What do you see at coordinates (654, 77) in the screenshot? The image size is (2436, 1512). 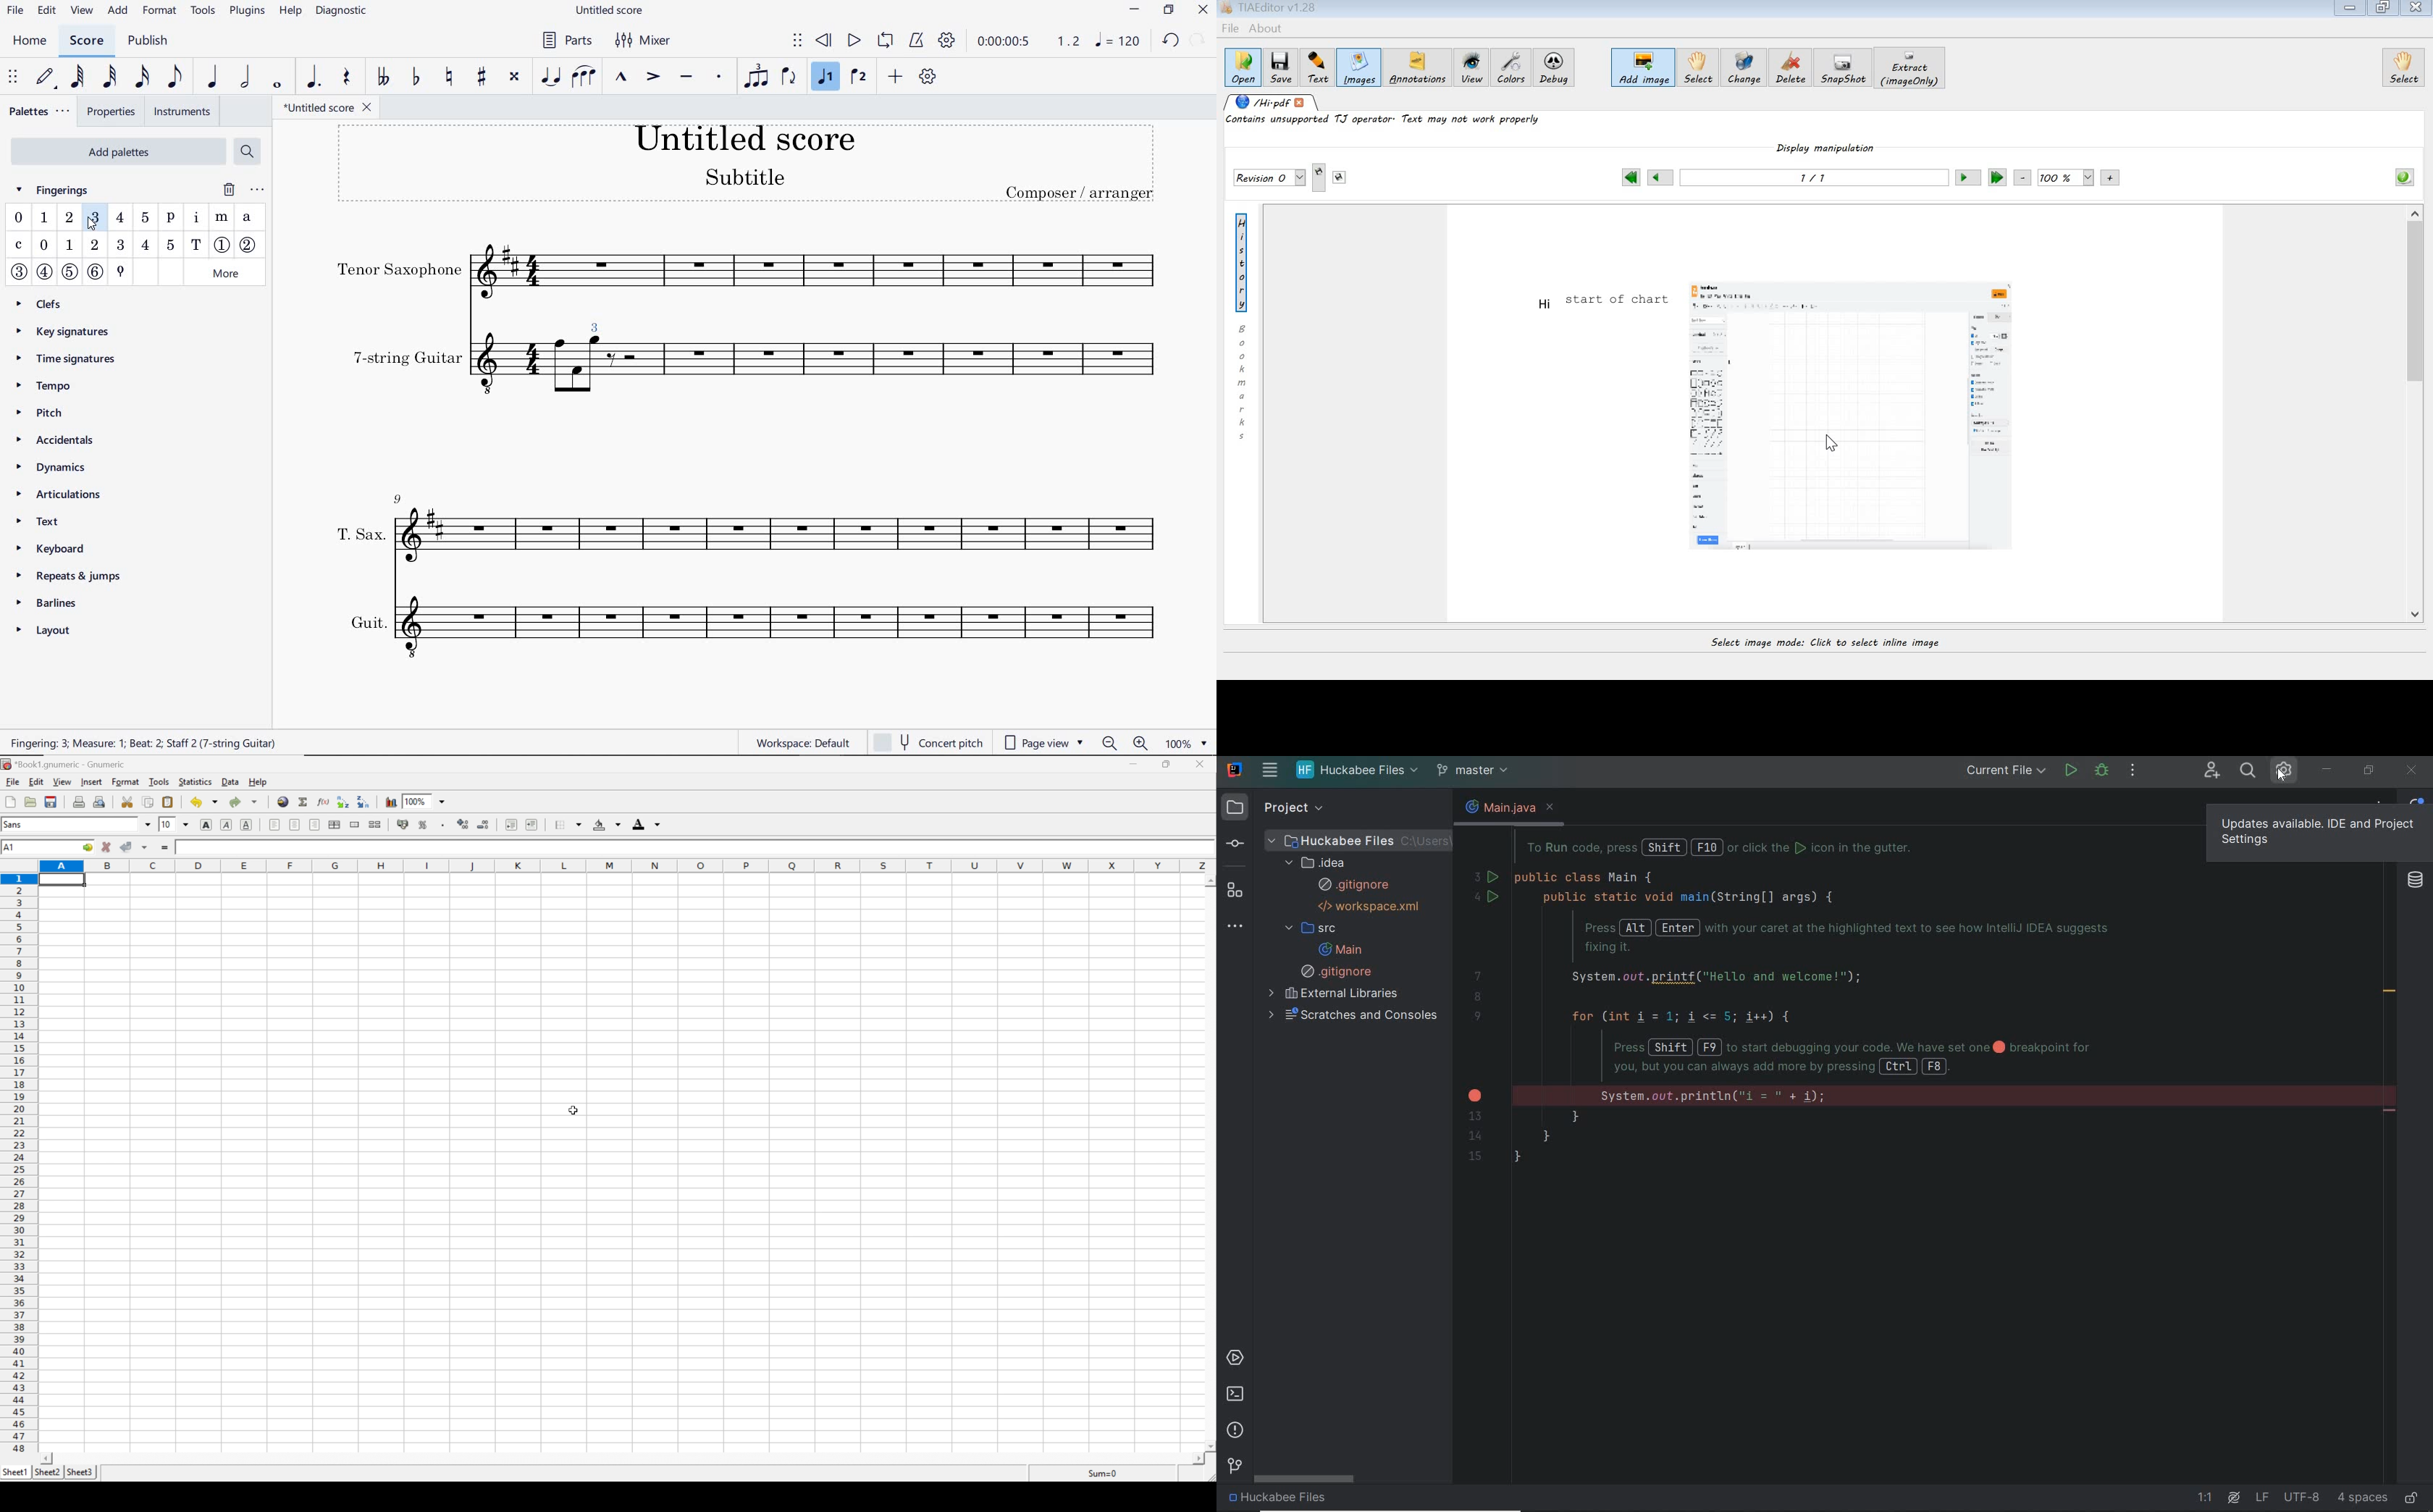 I see `ACCENT` at bounding box center [654, 77].